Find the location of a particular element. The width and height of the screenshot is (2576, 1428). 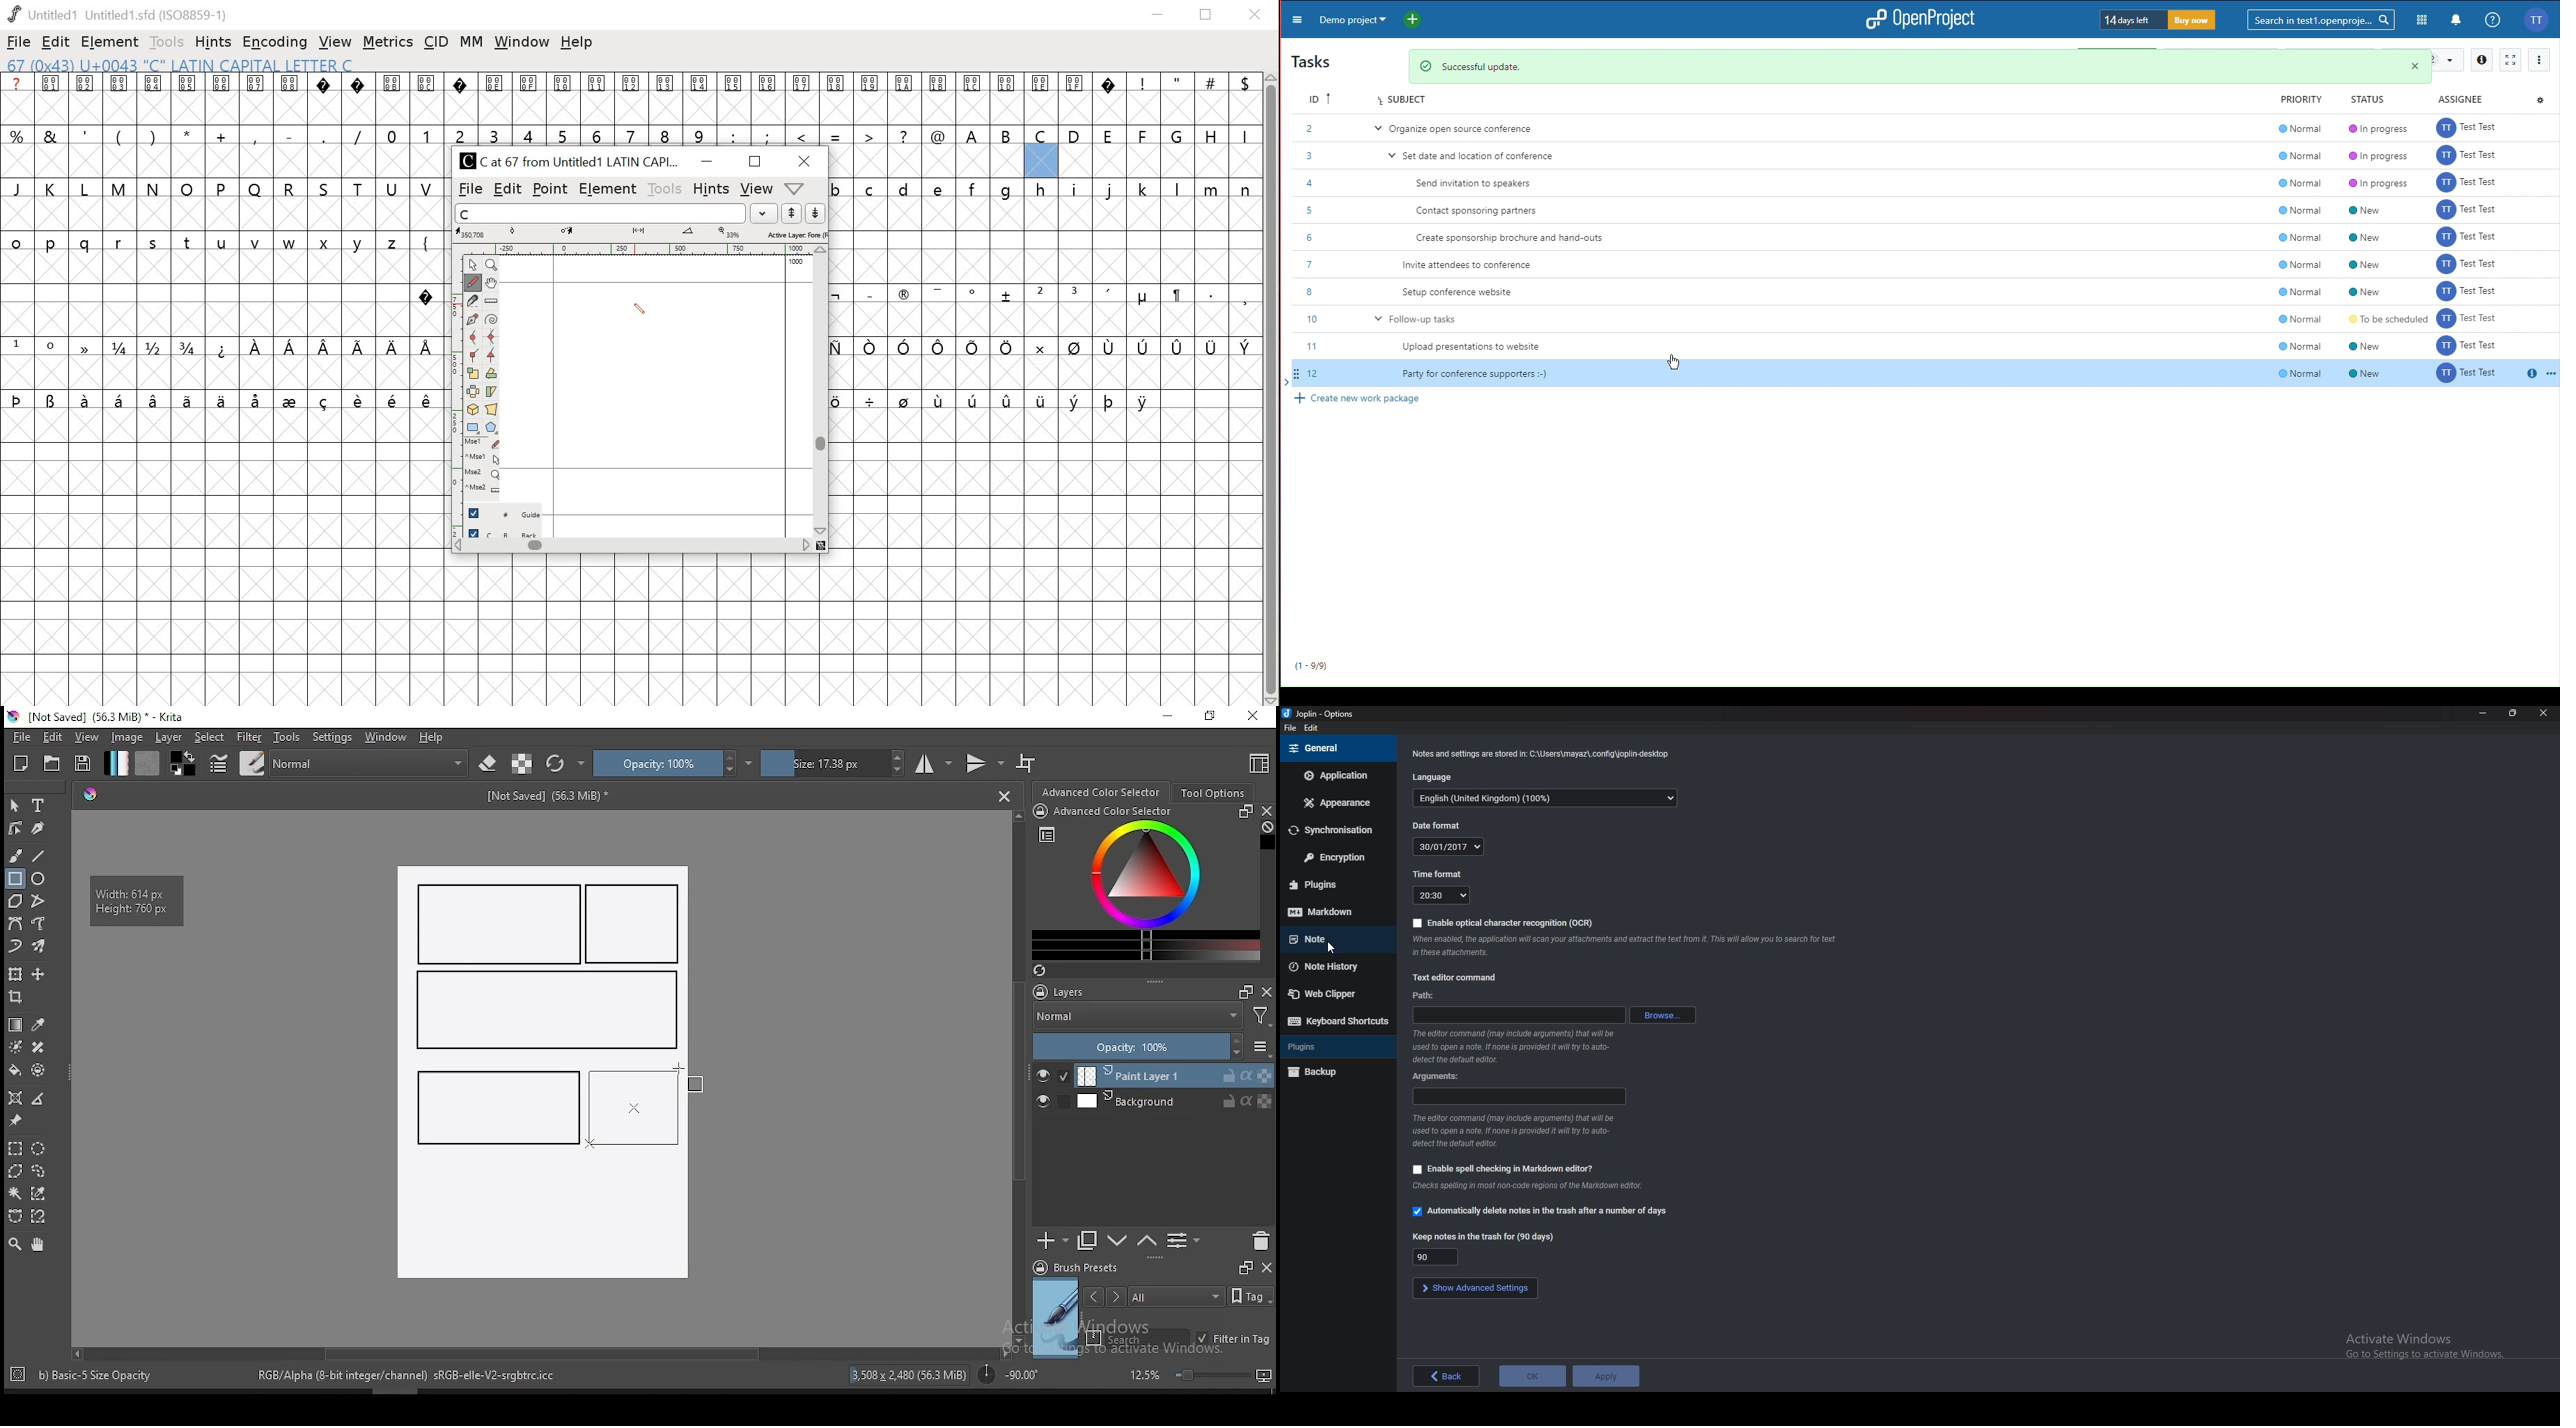

crop tool is located at coordinates (18, 999).